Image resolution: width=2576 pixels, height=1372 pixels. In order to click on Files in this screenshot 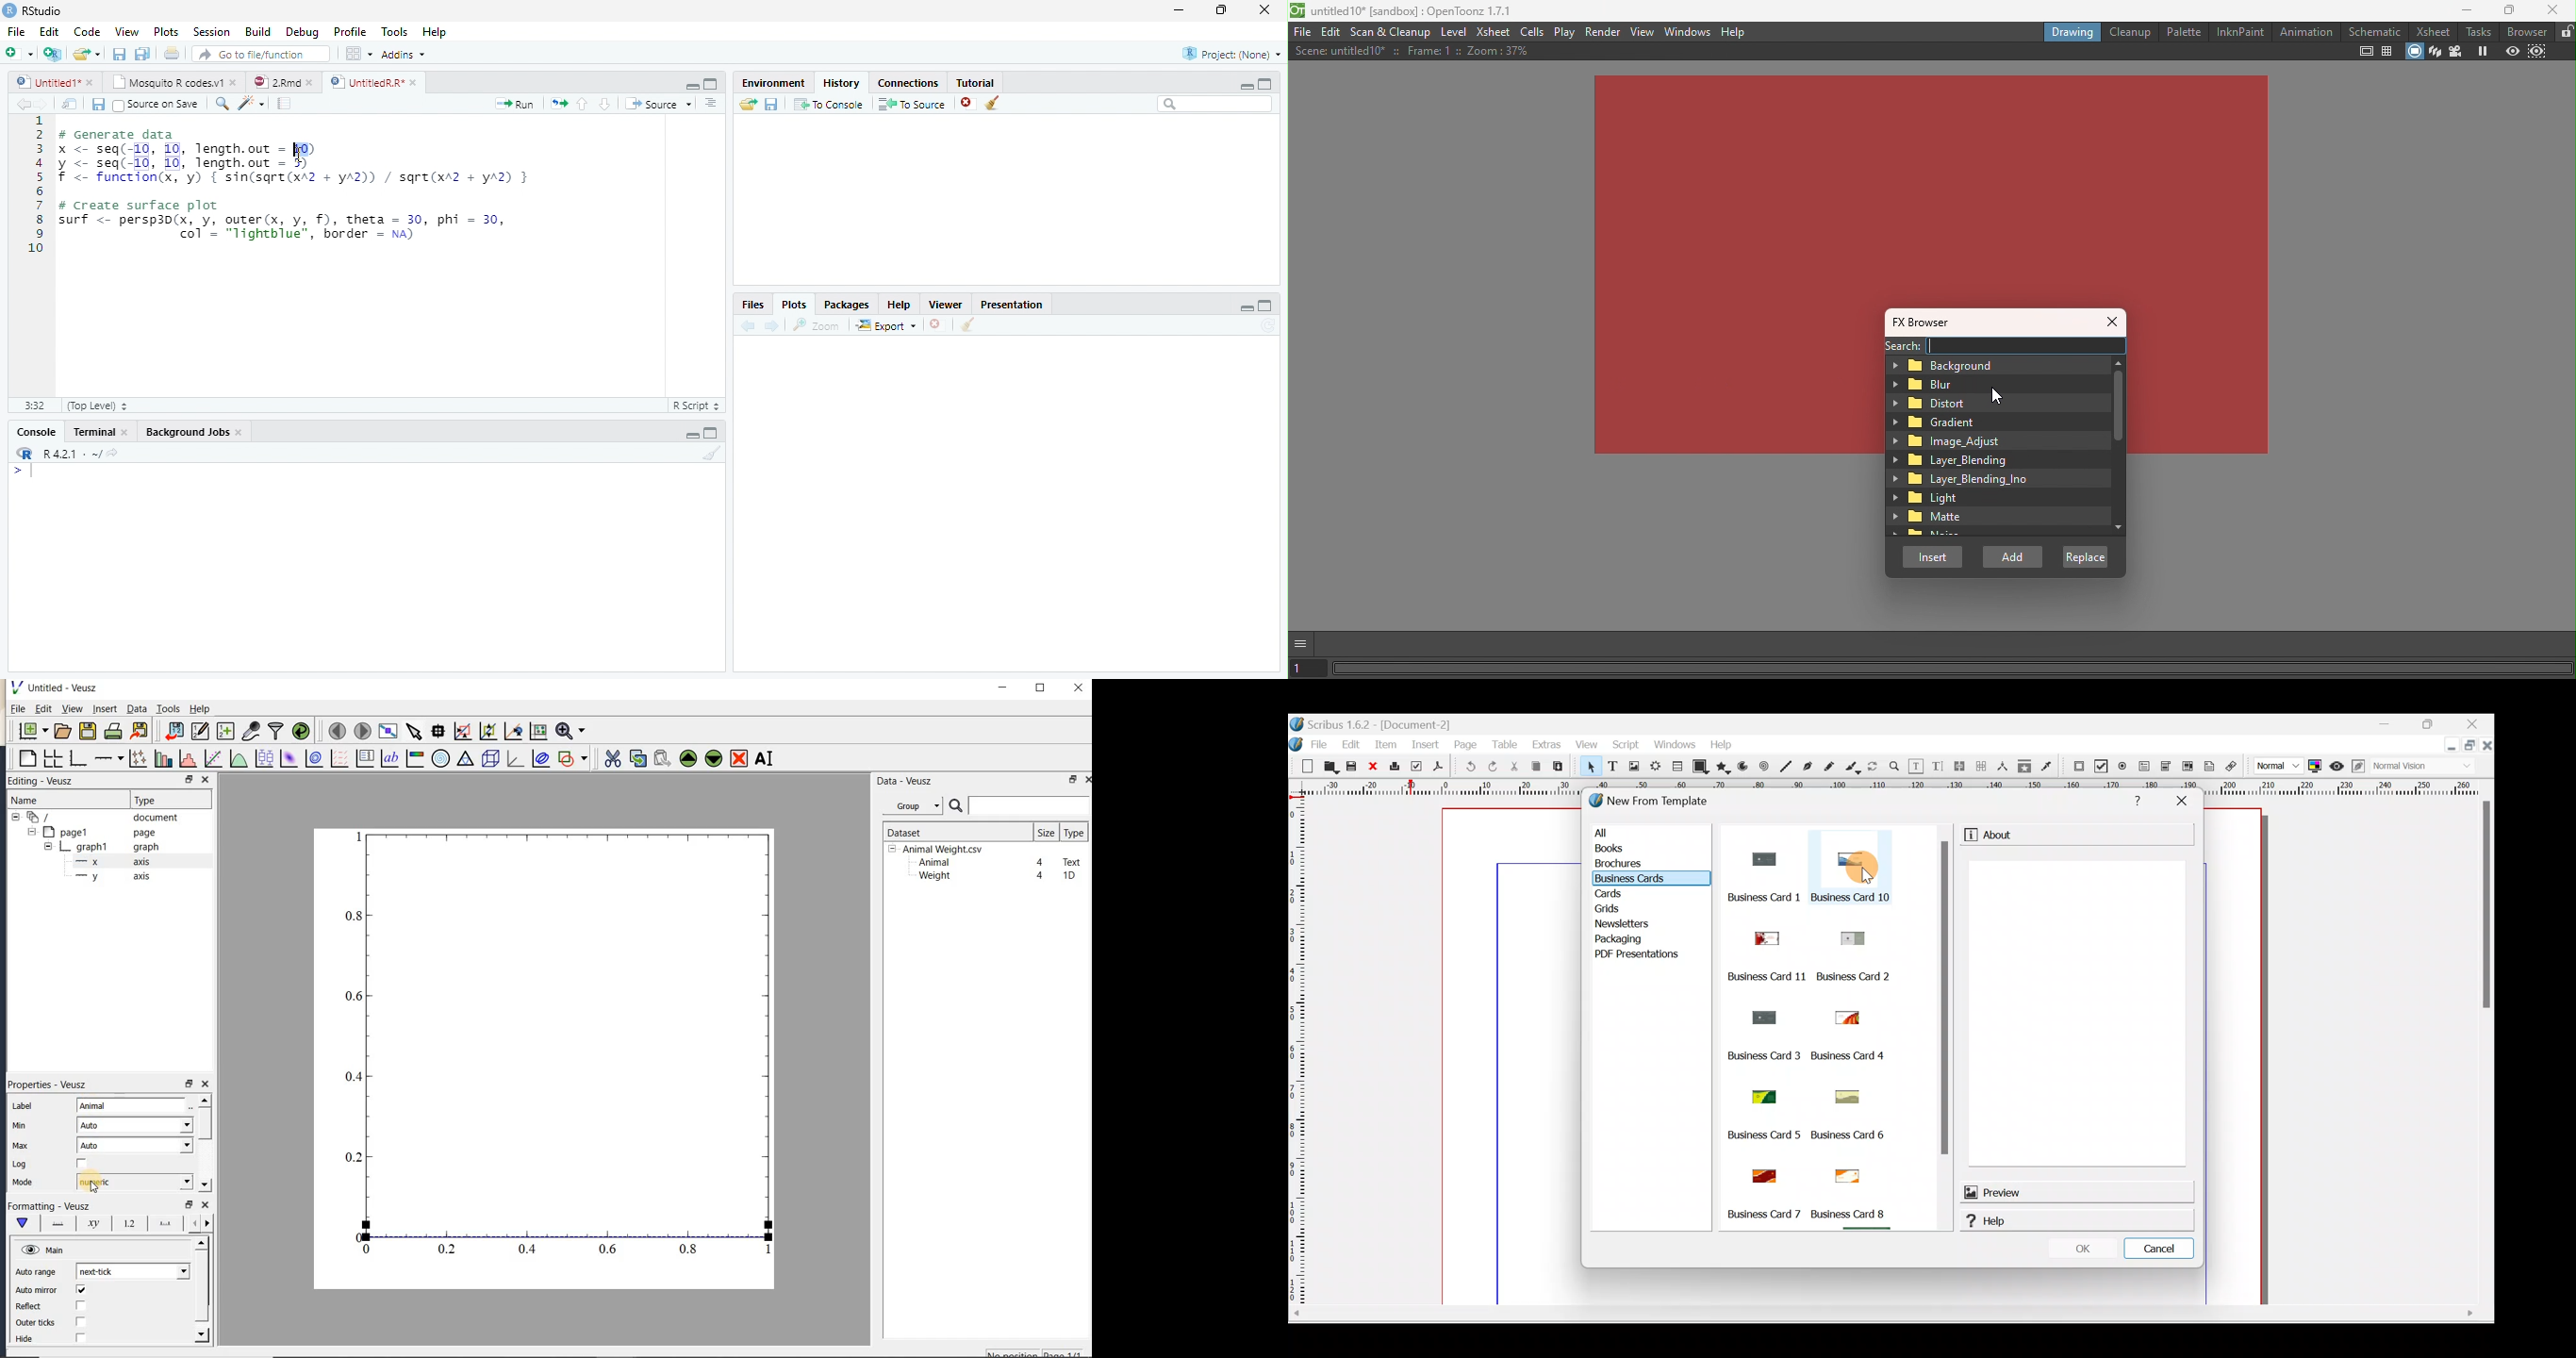, I will do `click(754, 304)`.